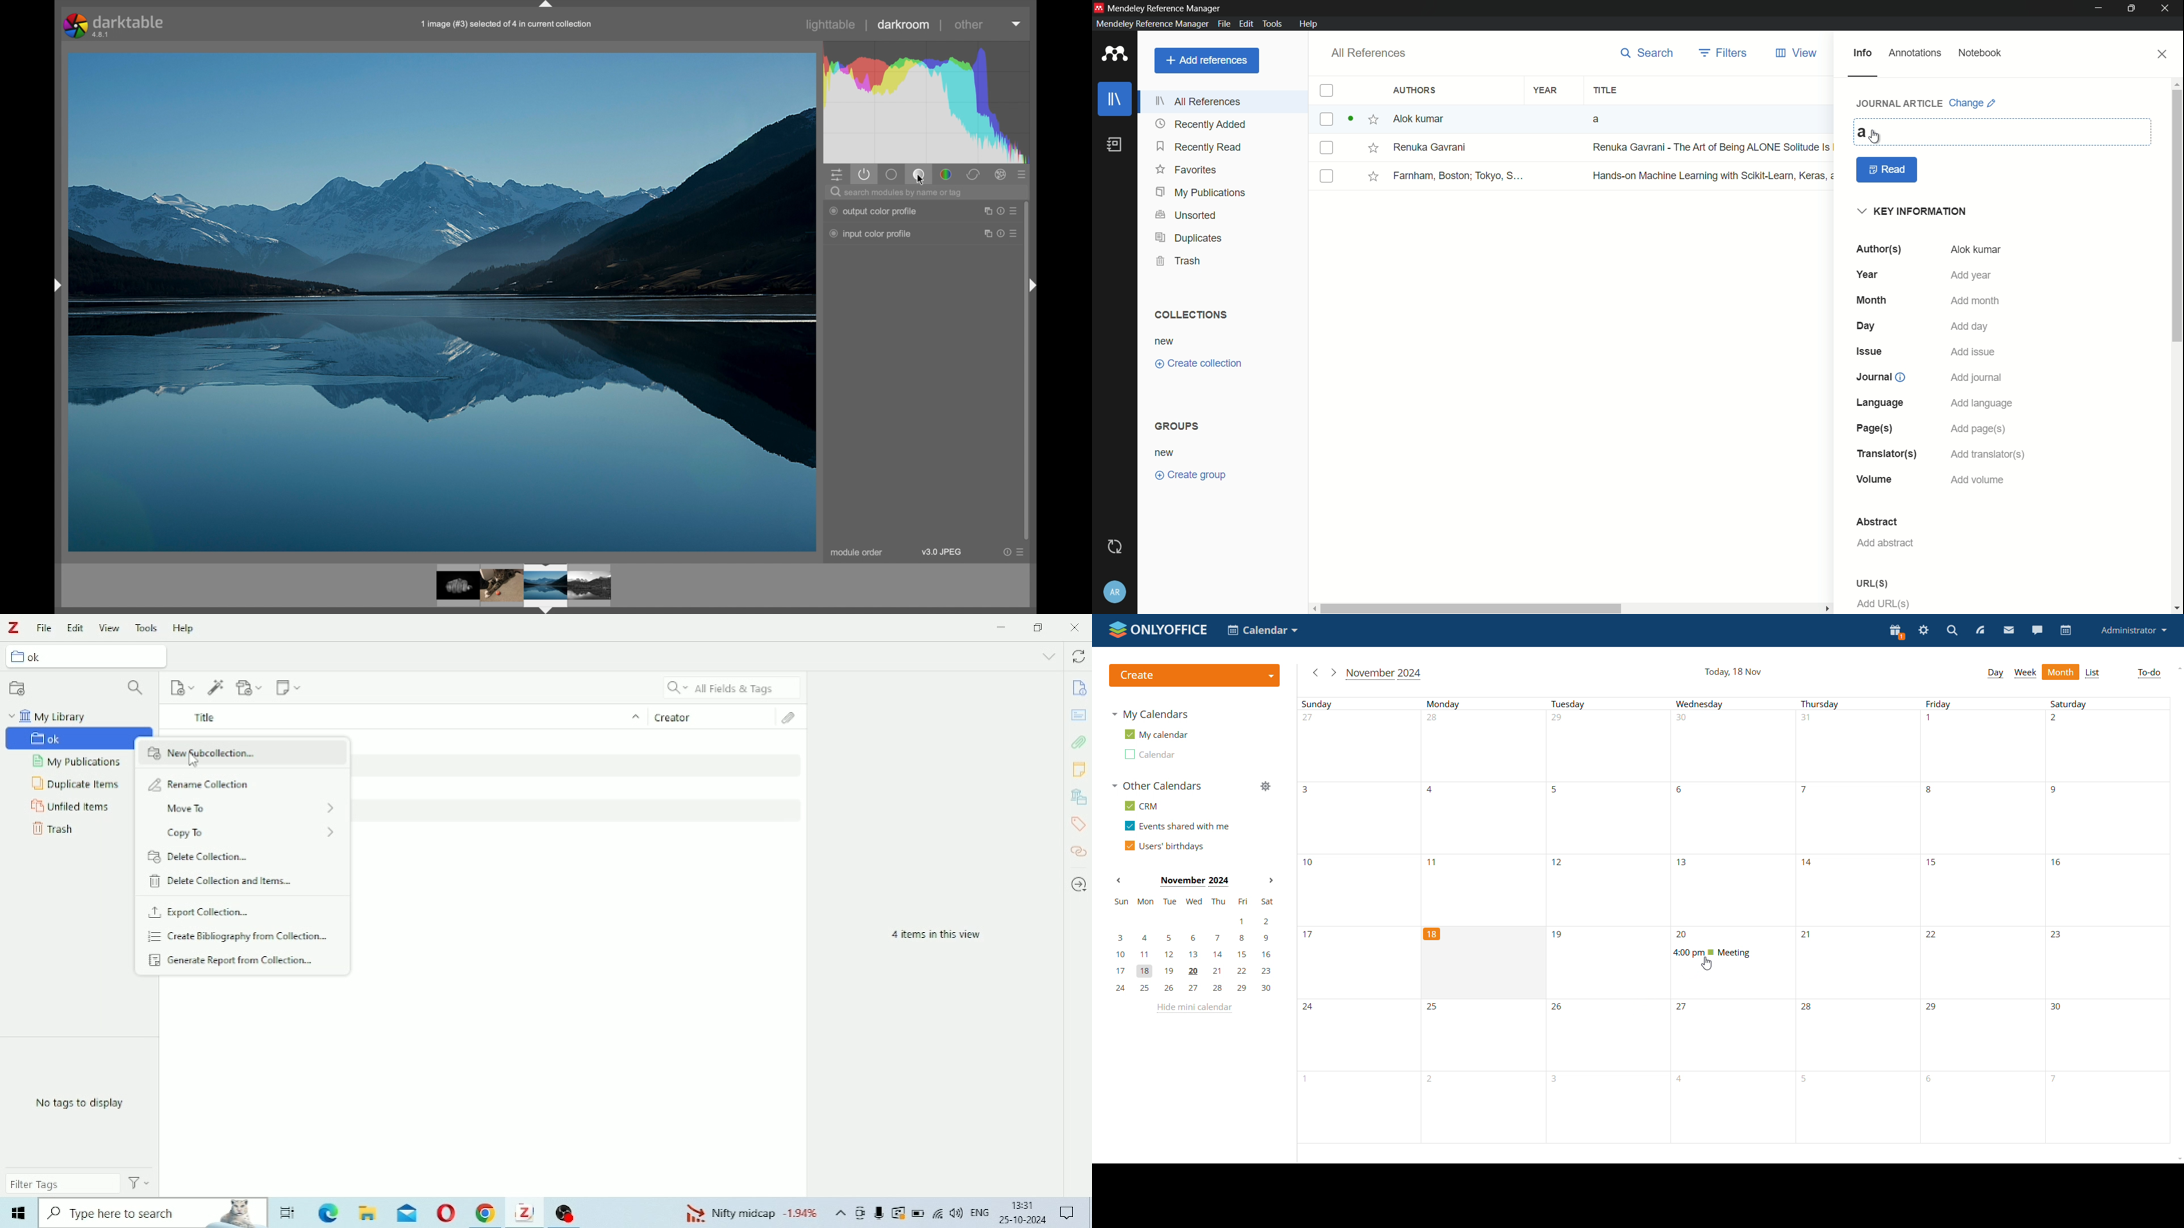 Image resolution: width=2184 pixels, height=1232 pixels. Describe the element at coordinates (1901, 103) in the screenshot. I see `journal article` at that location.